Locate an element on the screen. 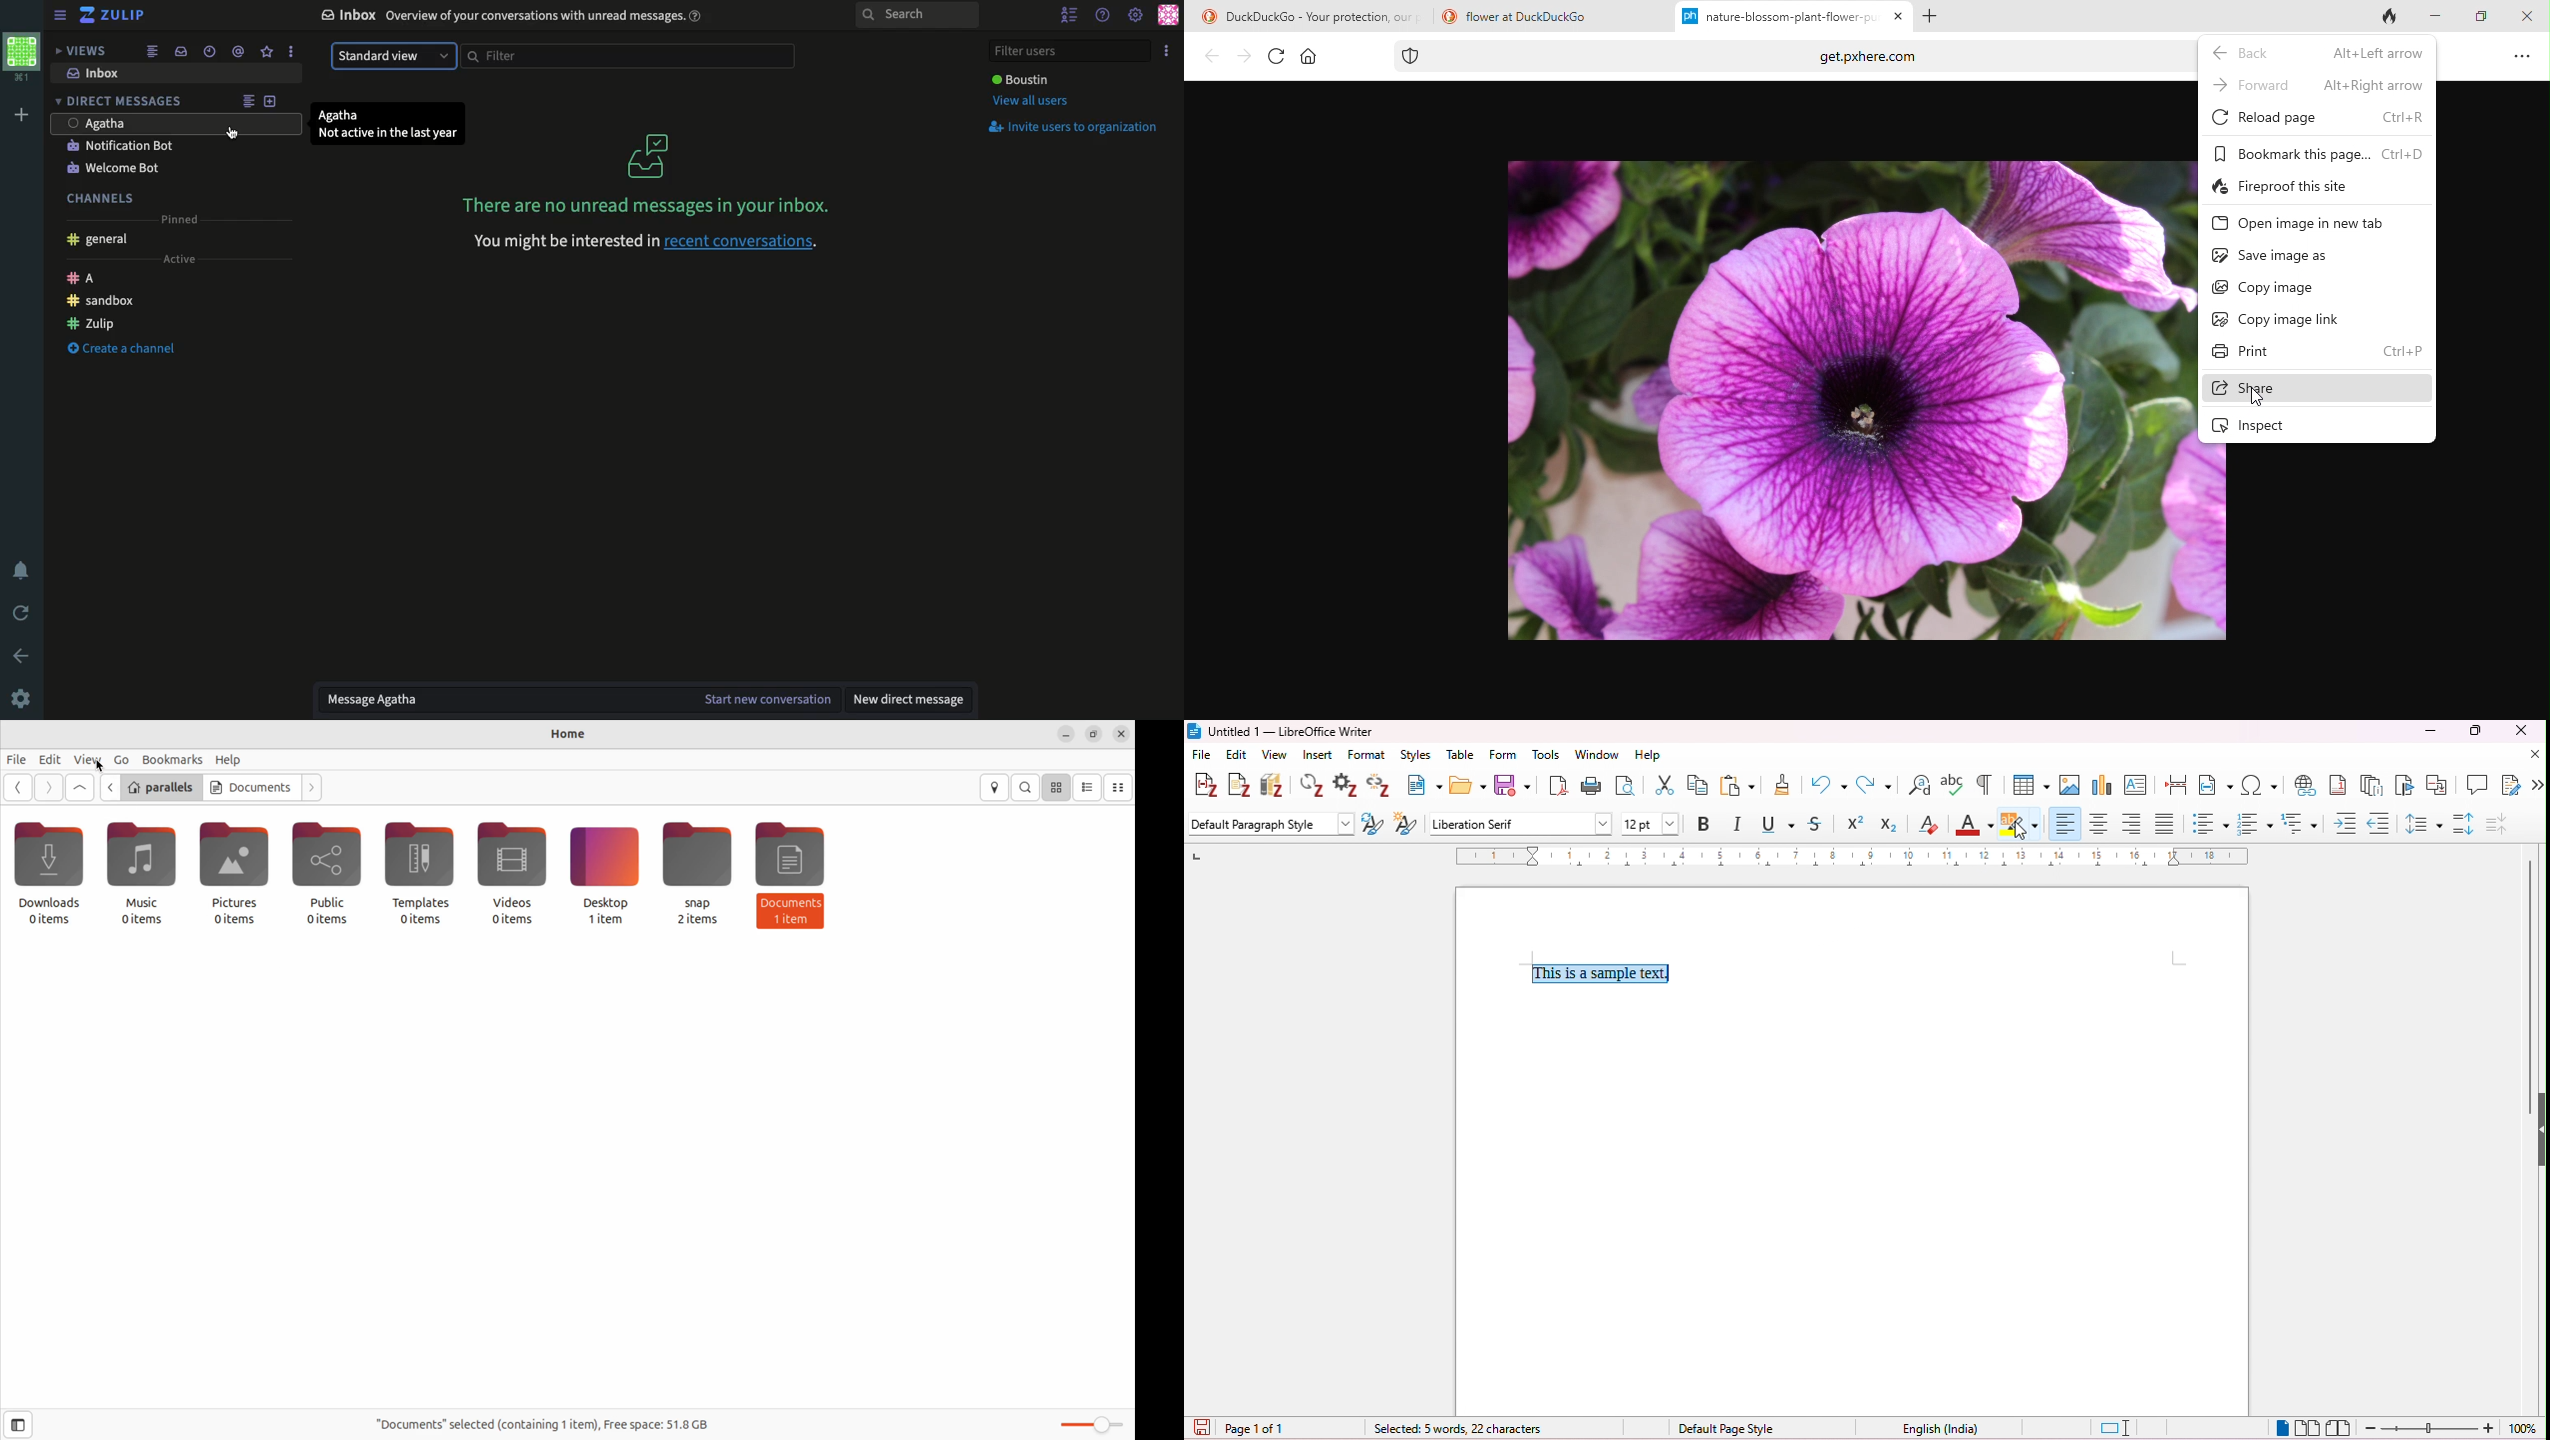 The image size is (2576, 1456). styles is located at coordinates (1415, 756).